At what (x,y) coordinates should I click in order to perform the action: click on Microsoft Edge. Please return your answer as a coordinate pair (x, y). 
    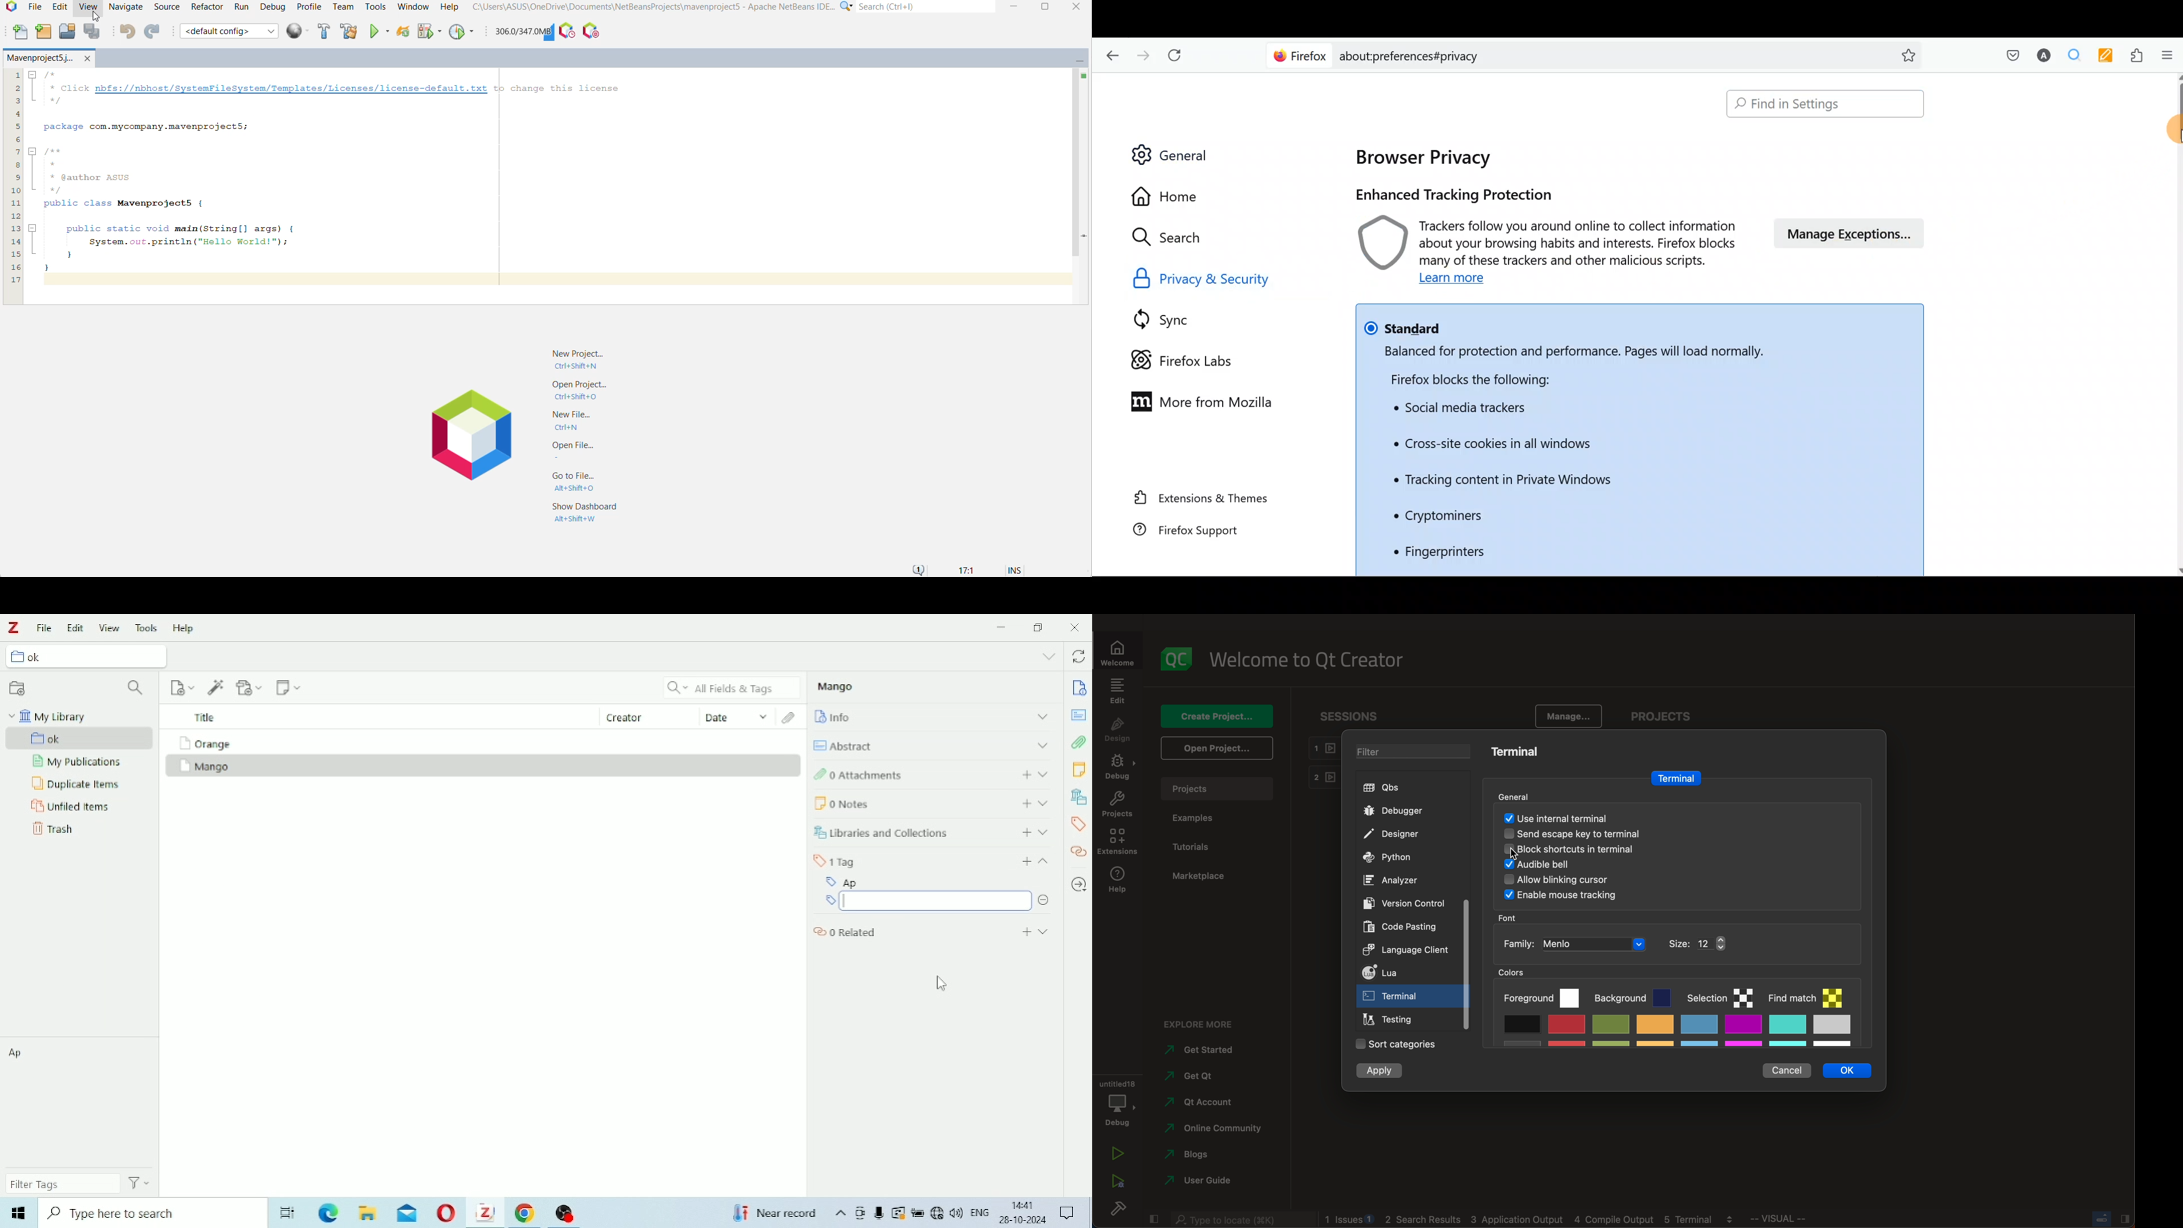
    Looking at the image, I should click on (328, 1214).